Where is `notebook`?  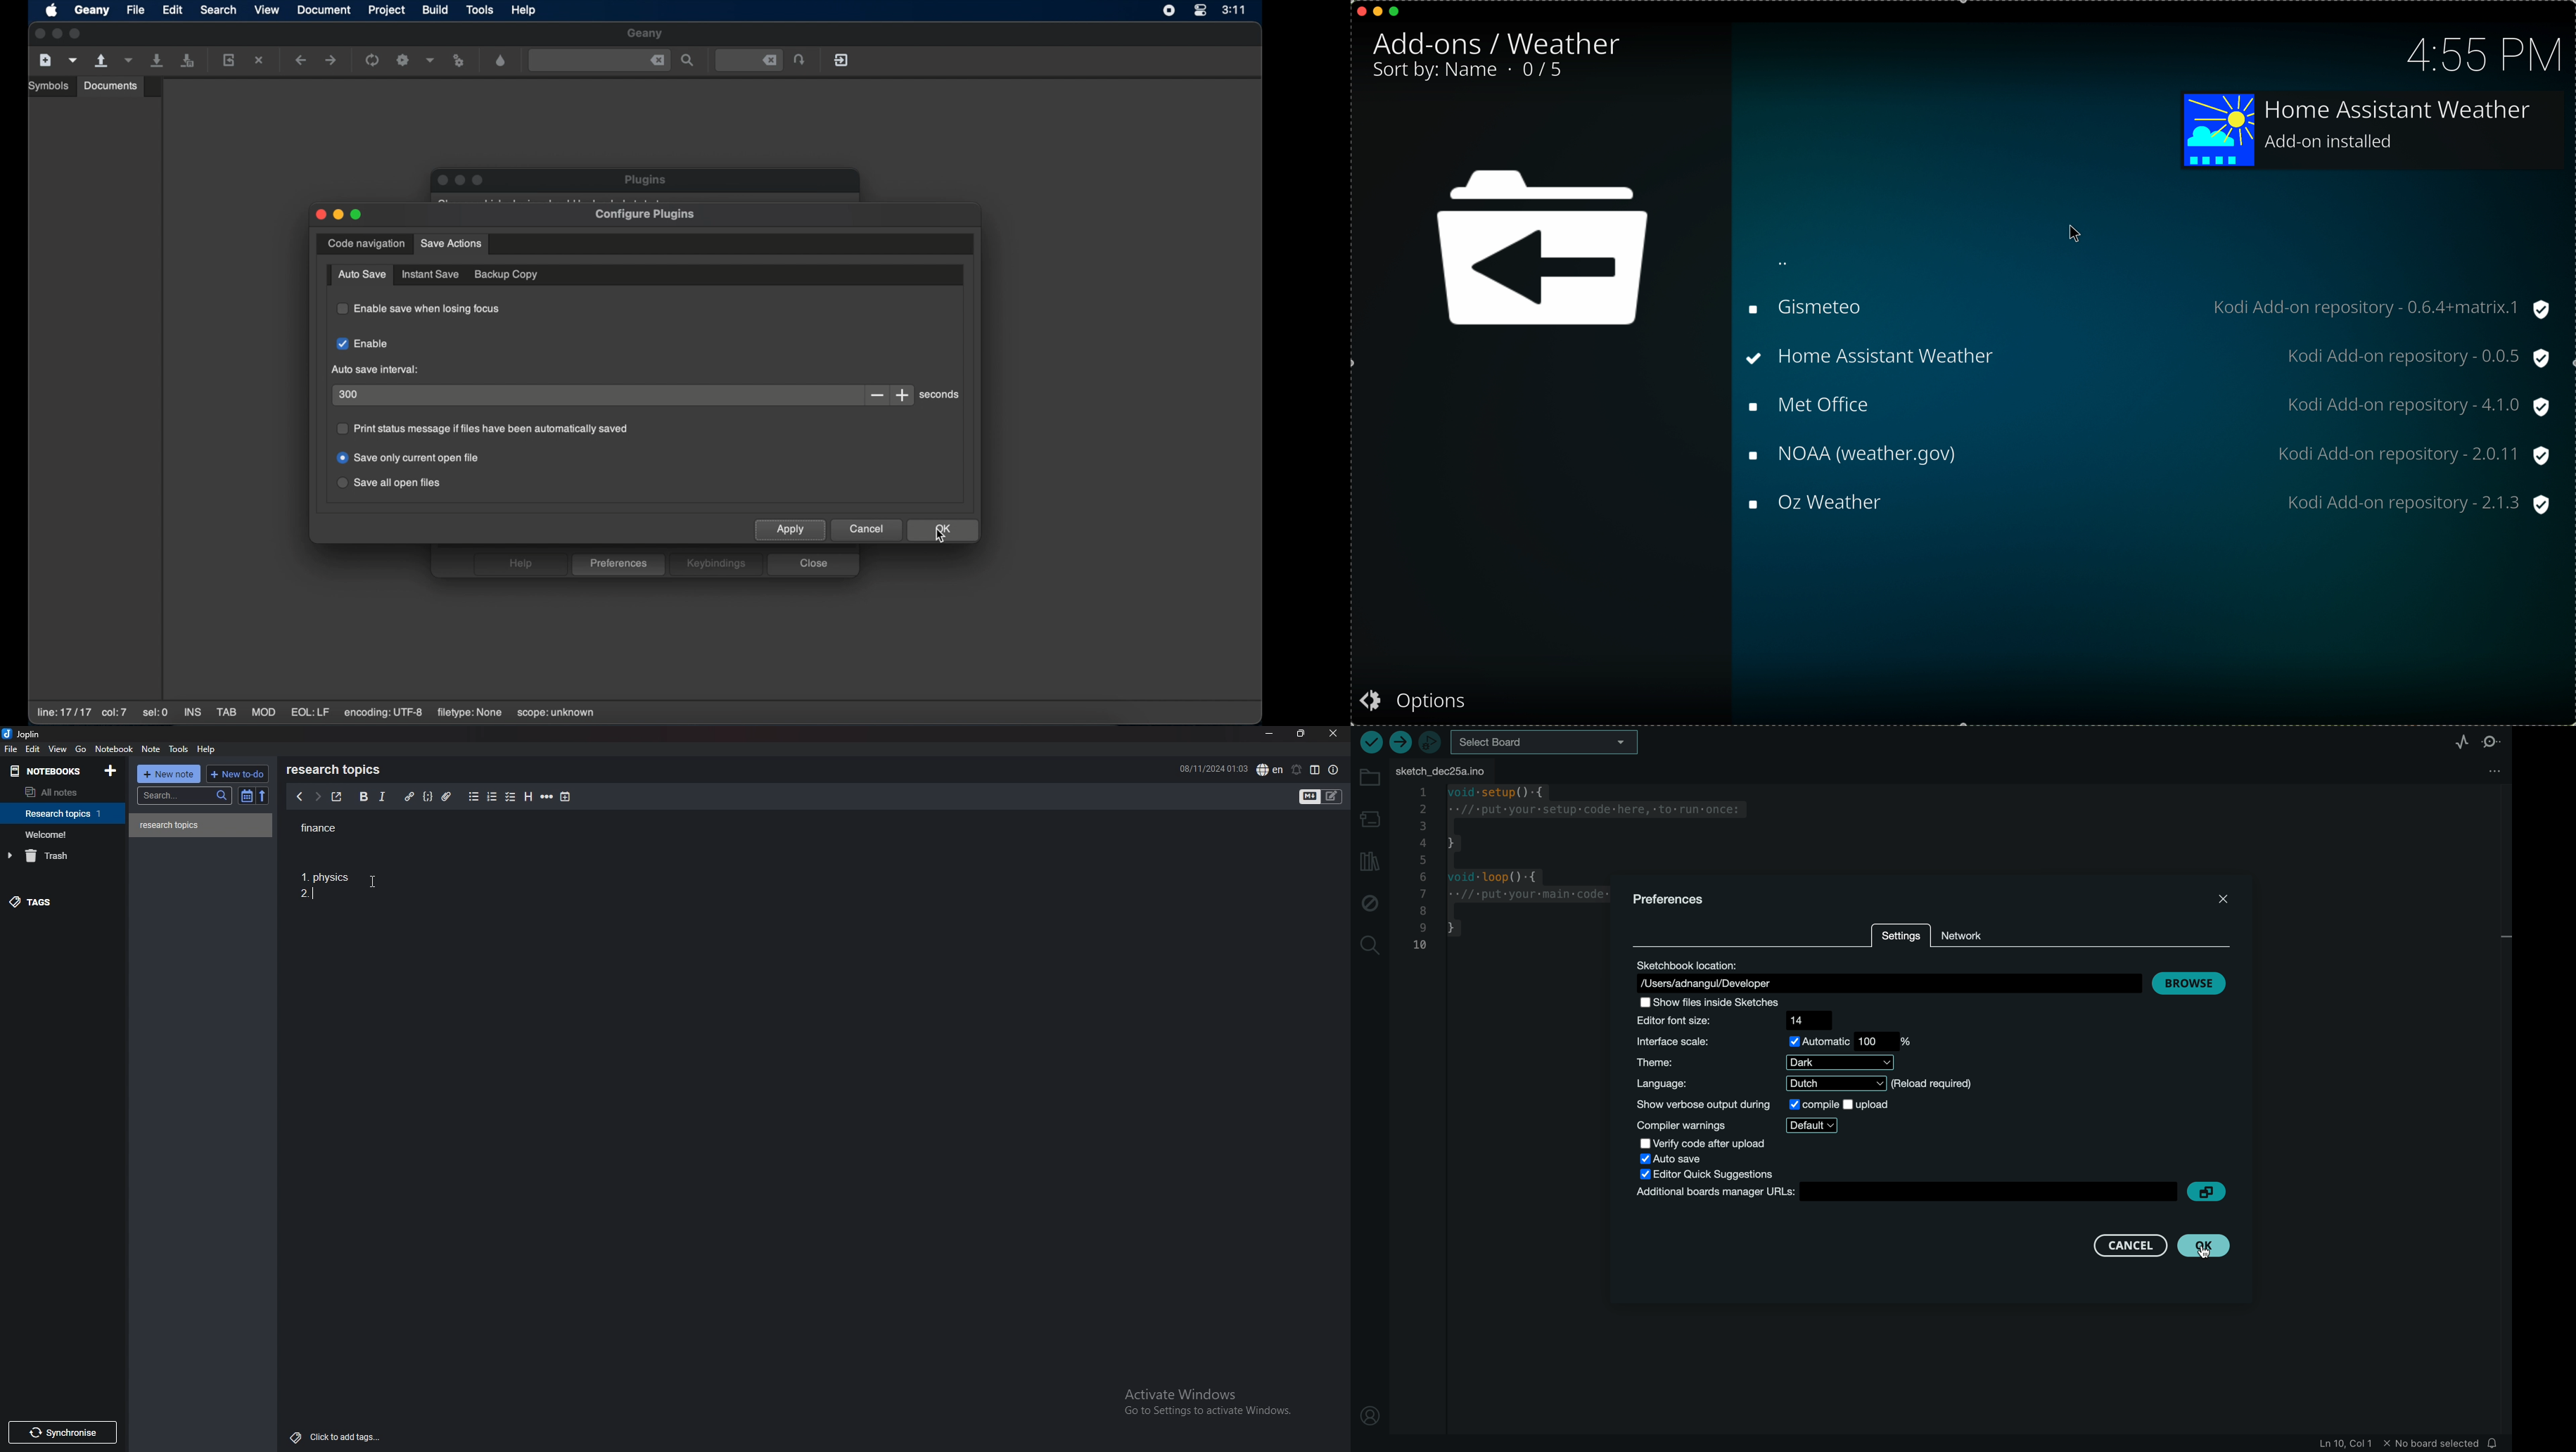 notebook is located at coordinates (115, 749).